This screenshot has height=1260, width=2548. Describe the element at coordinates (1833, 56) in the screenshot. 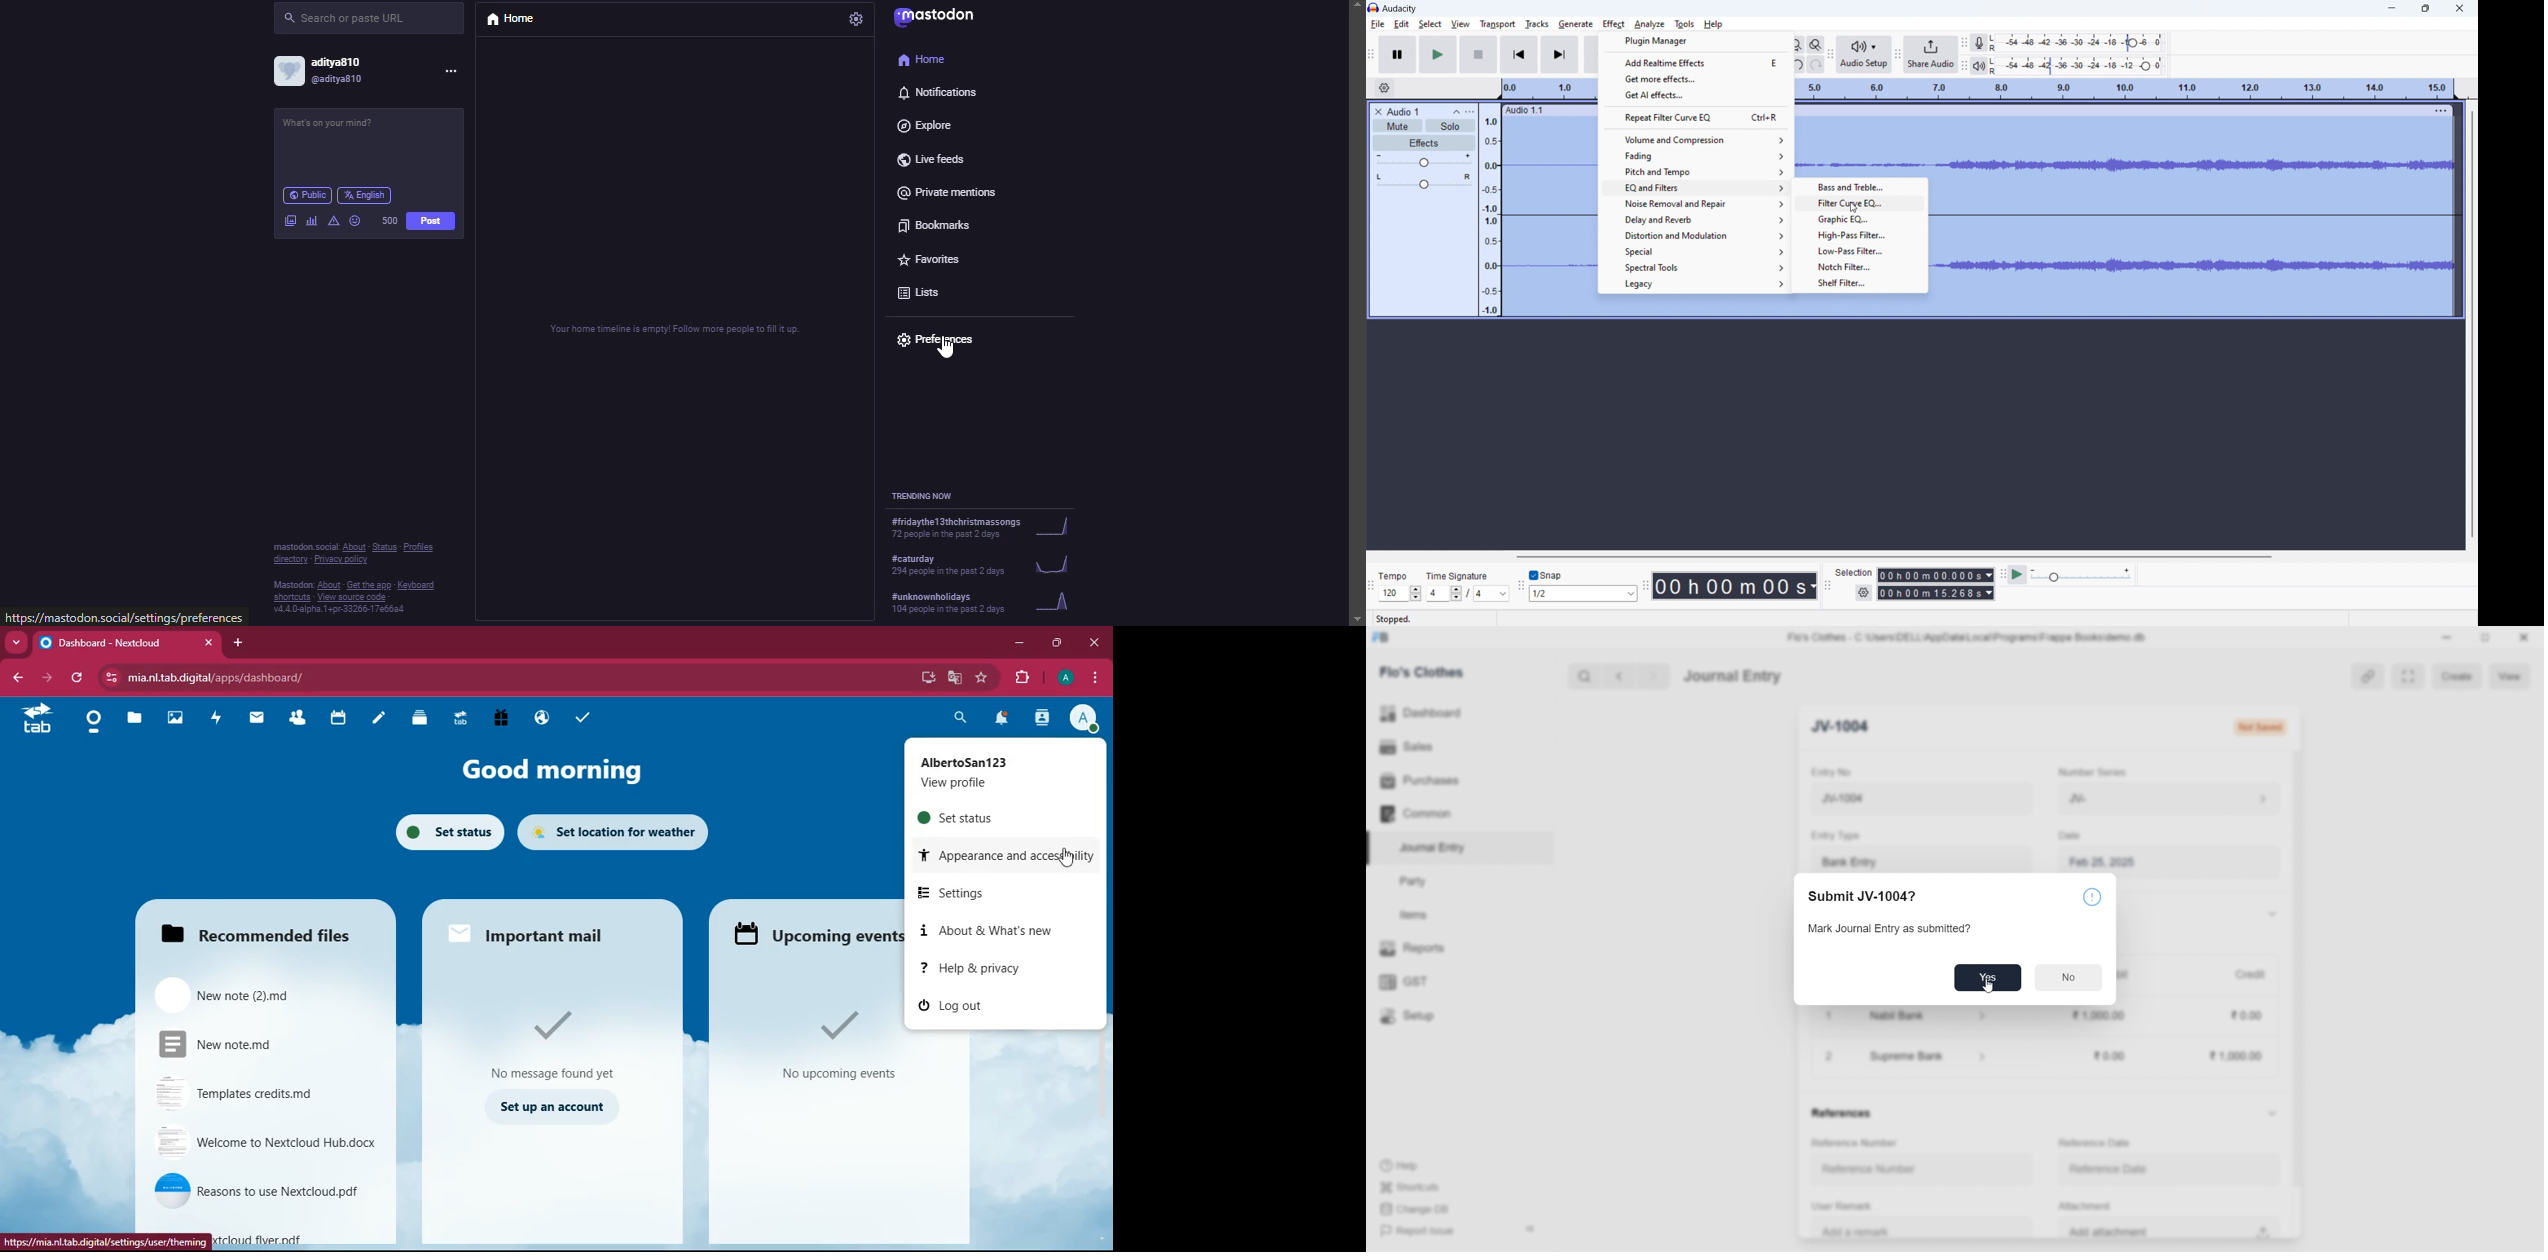

I see `audio setup toolbar` at that location.